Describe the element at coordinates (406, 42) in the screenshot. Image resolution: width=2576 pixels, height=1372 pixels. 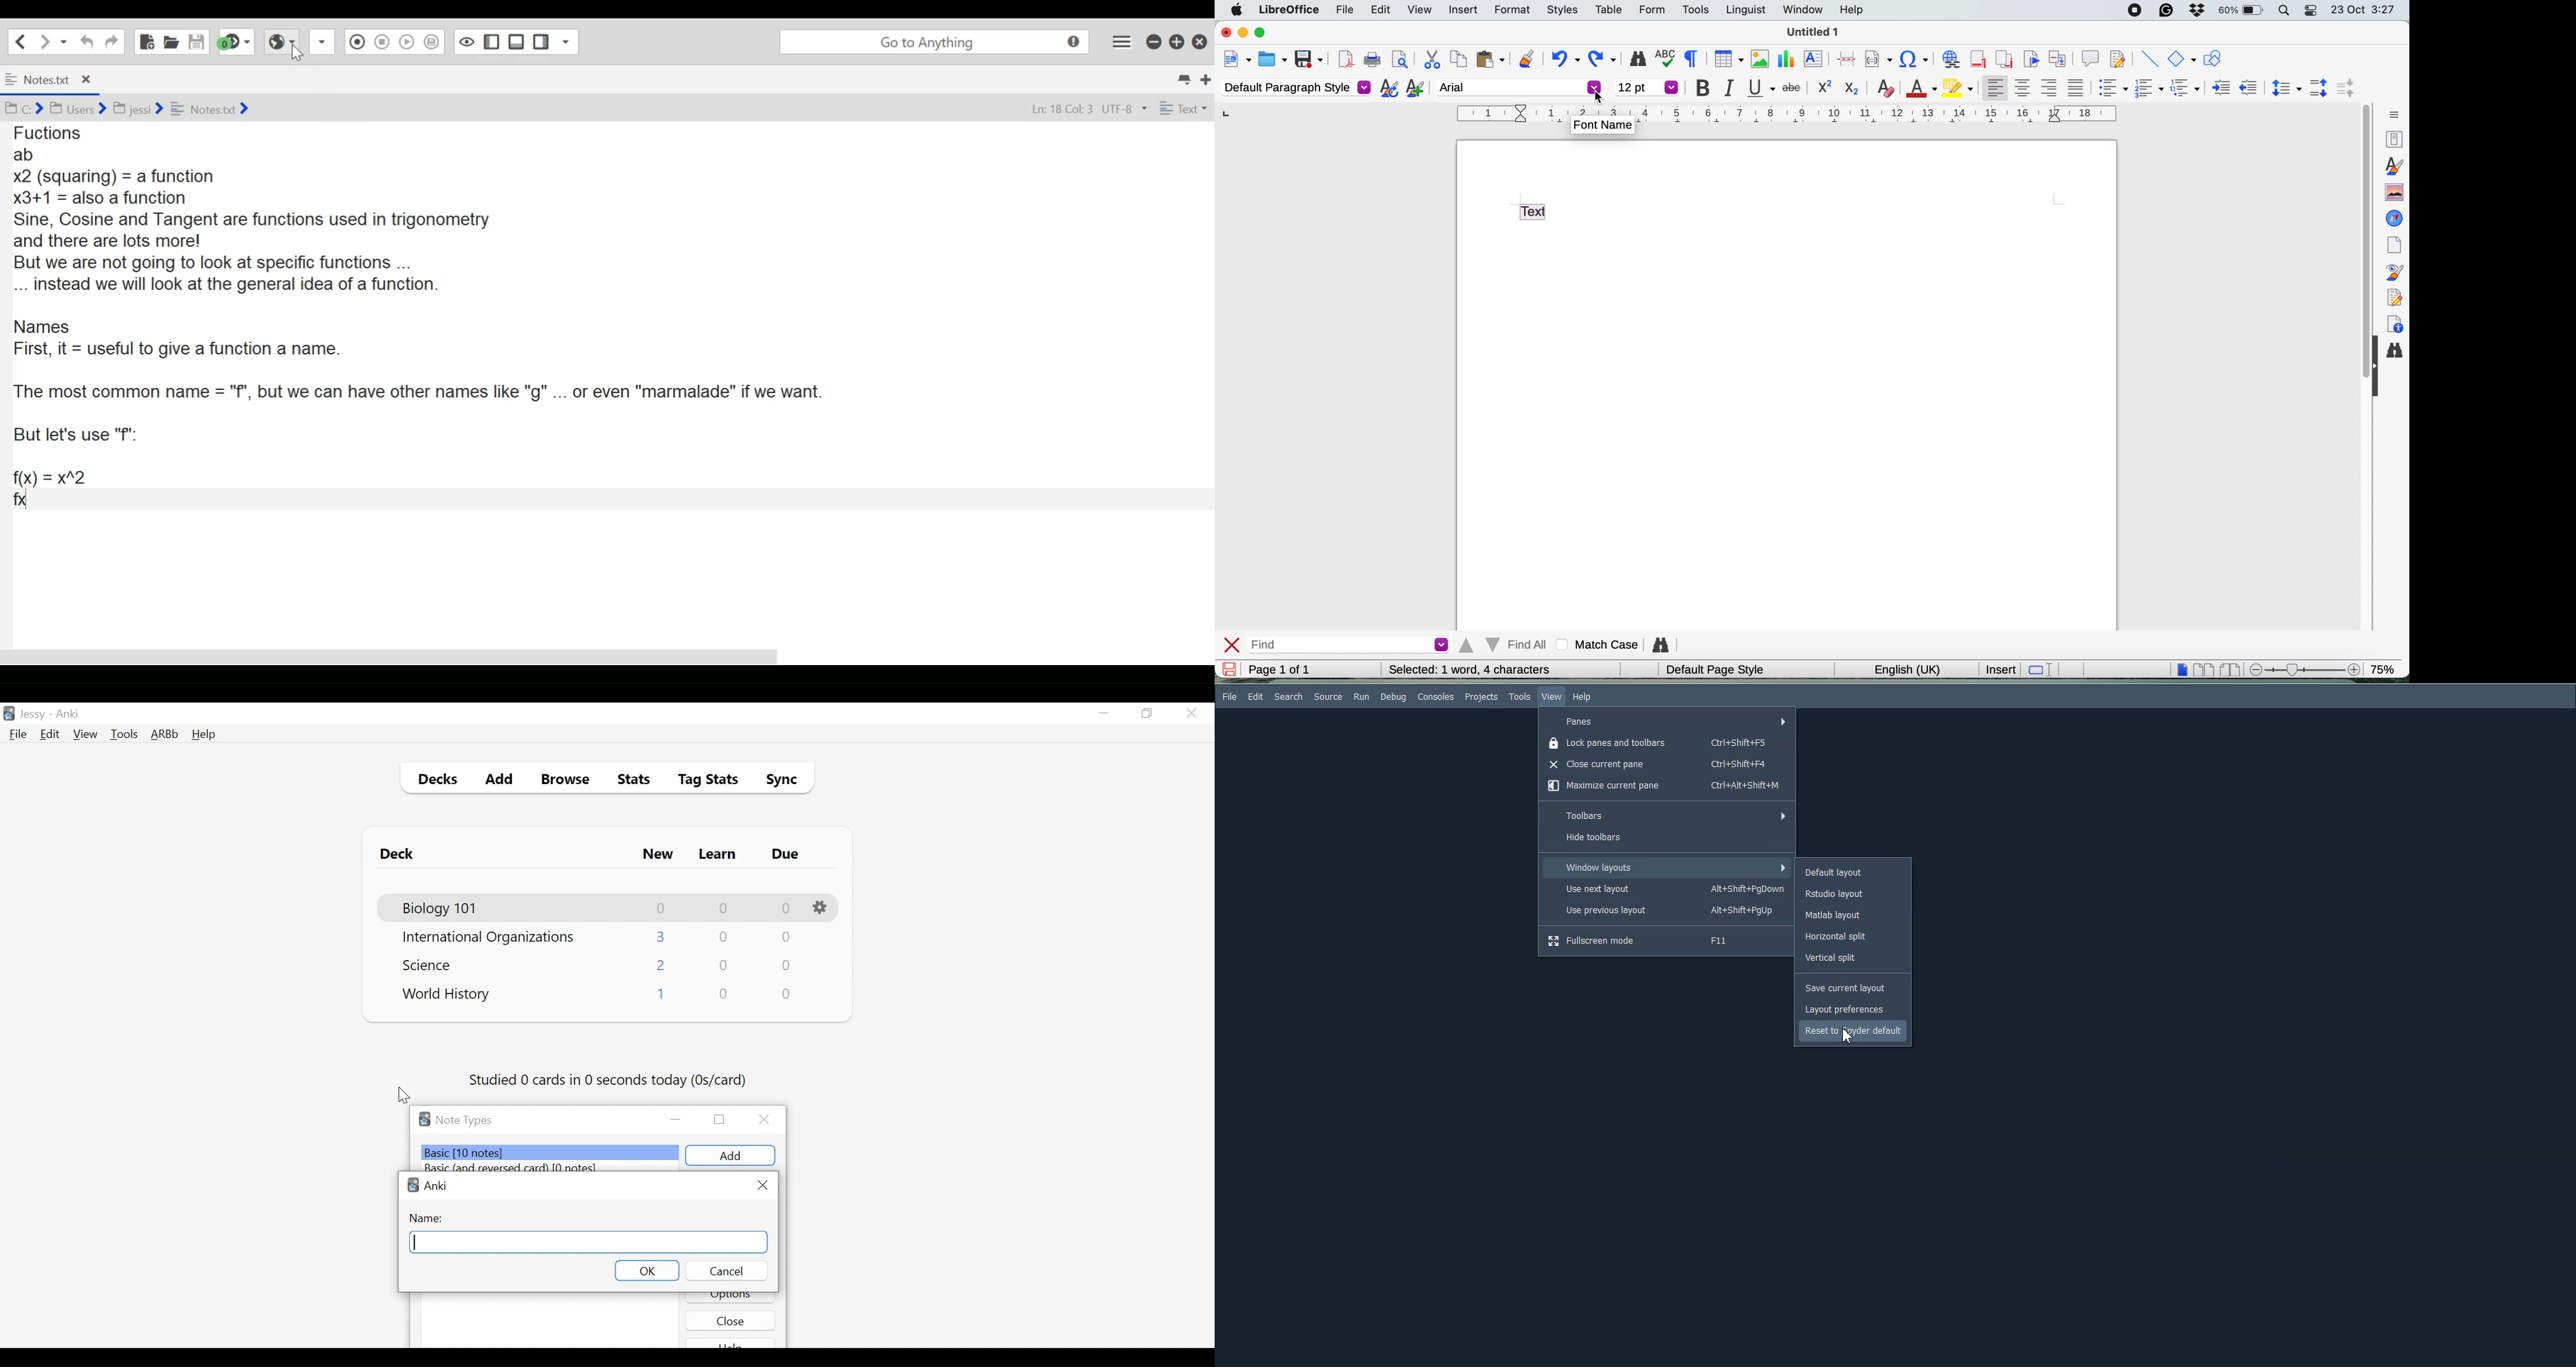
I see `Play last Macro` at that location.